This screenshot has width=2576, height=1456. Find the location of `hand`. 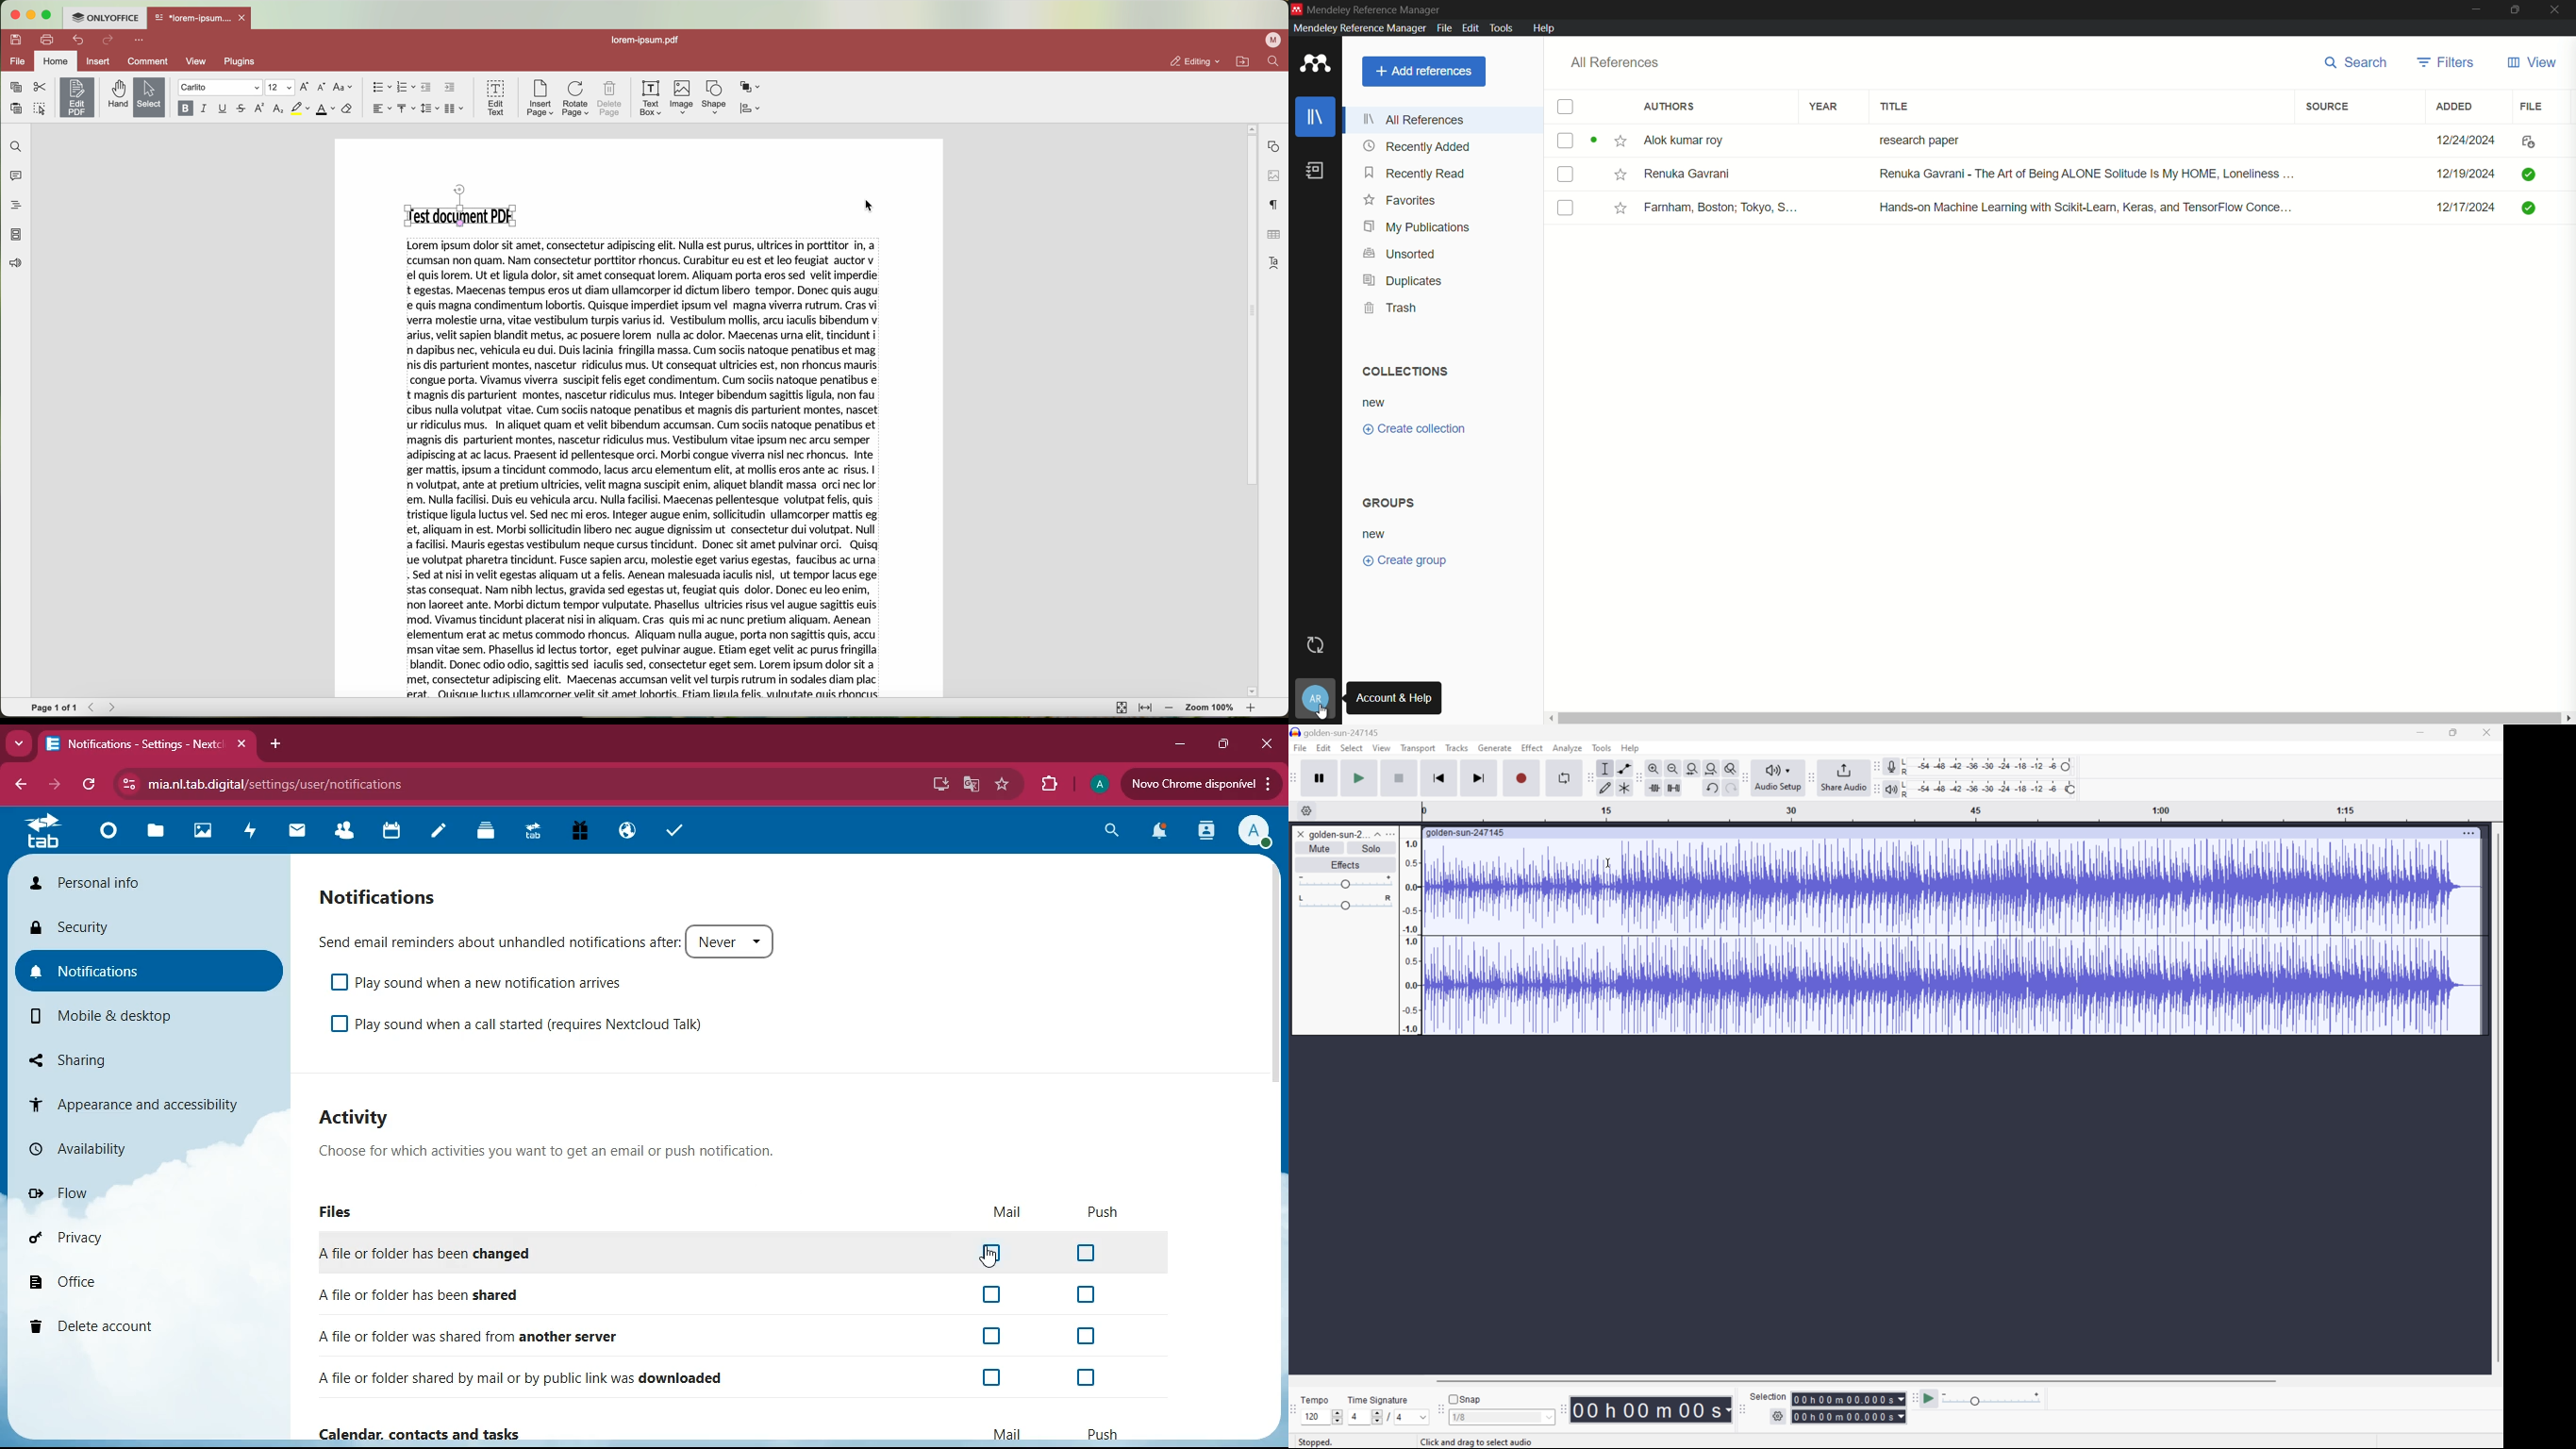

hand is located at coordinates (115, 96).